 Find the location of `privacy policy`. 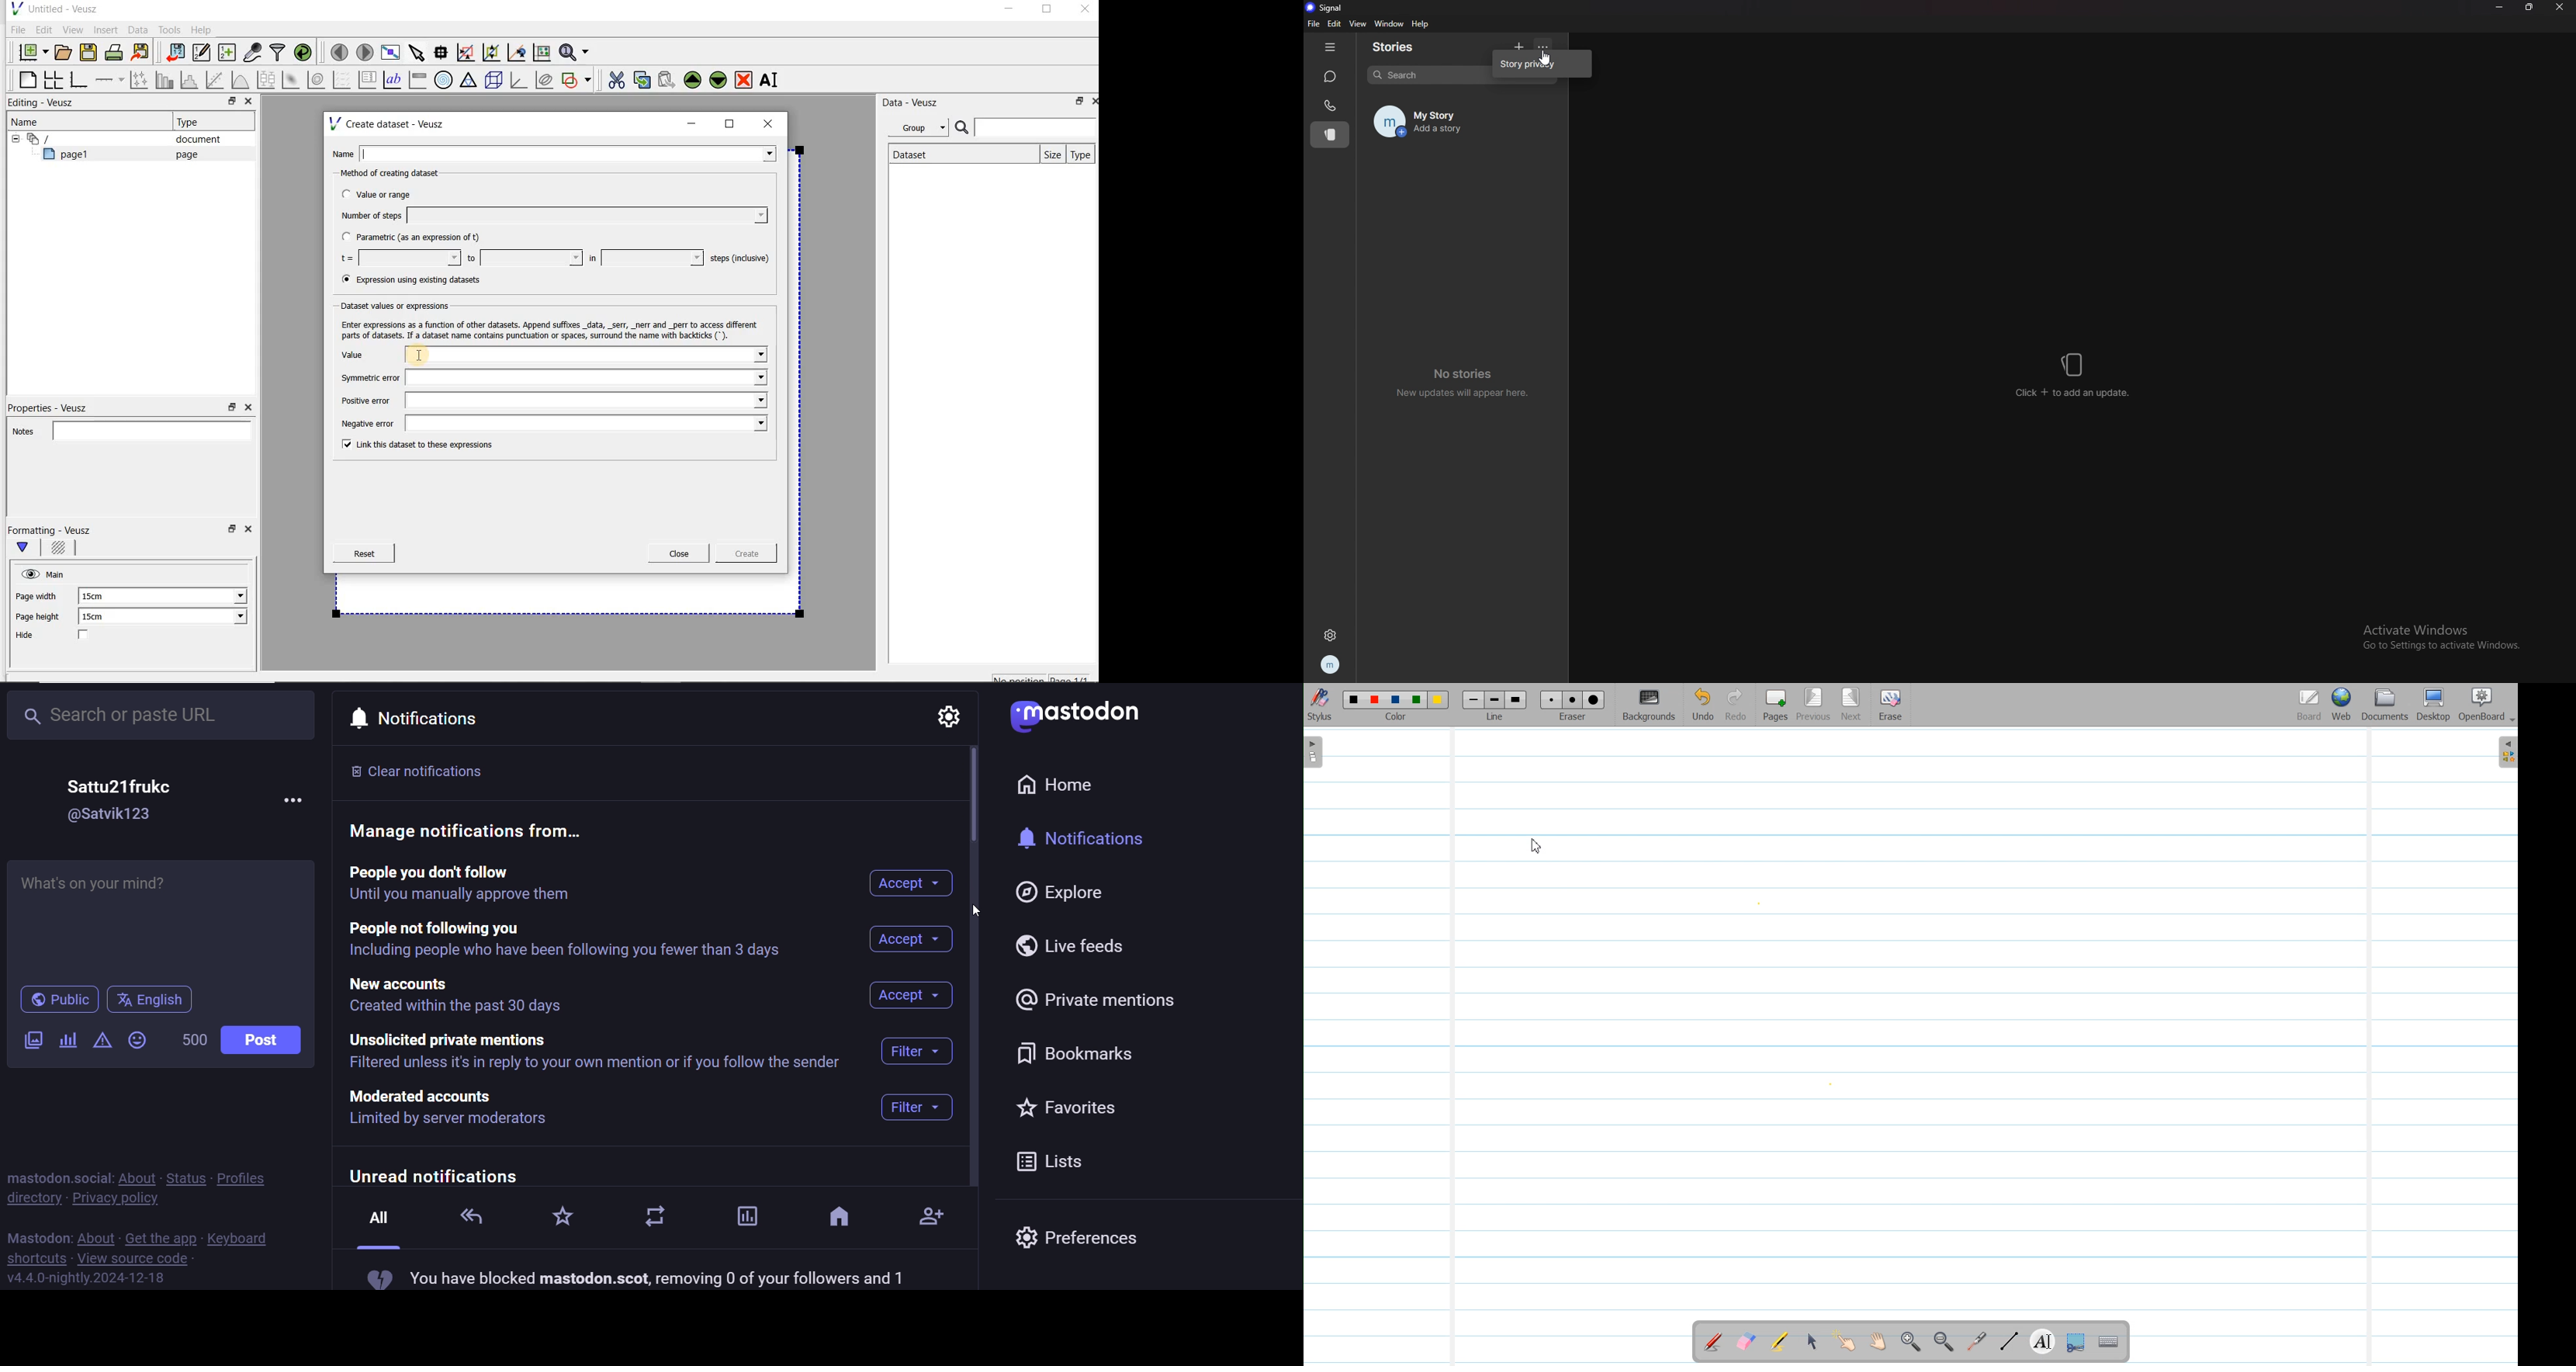

privacy policy is located at coordinates (123, 1198).